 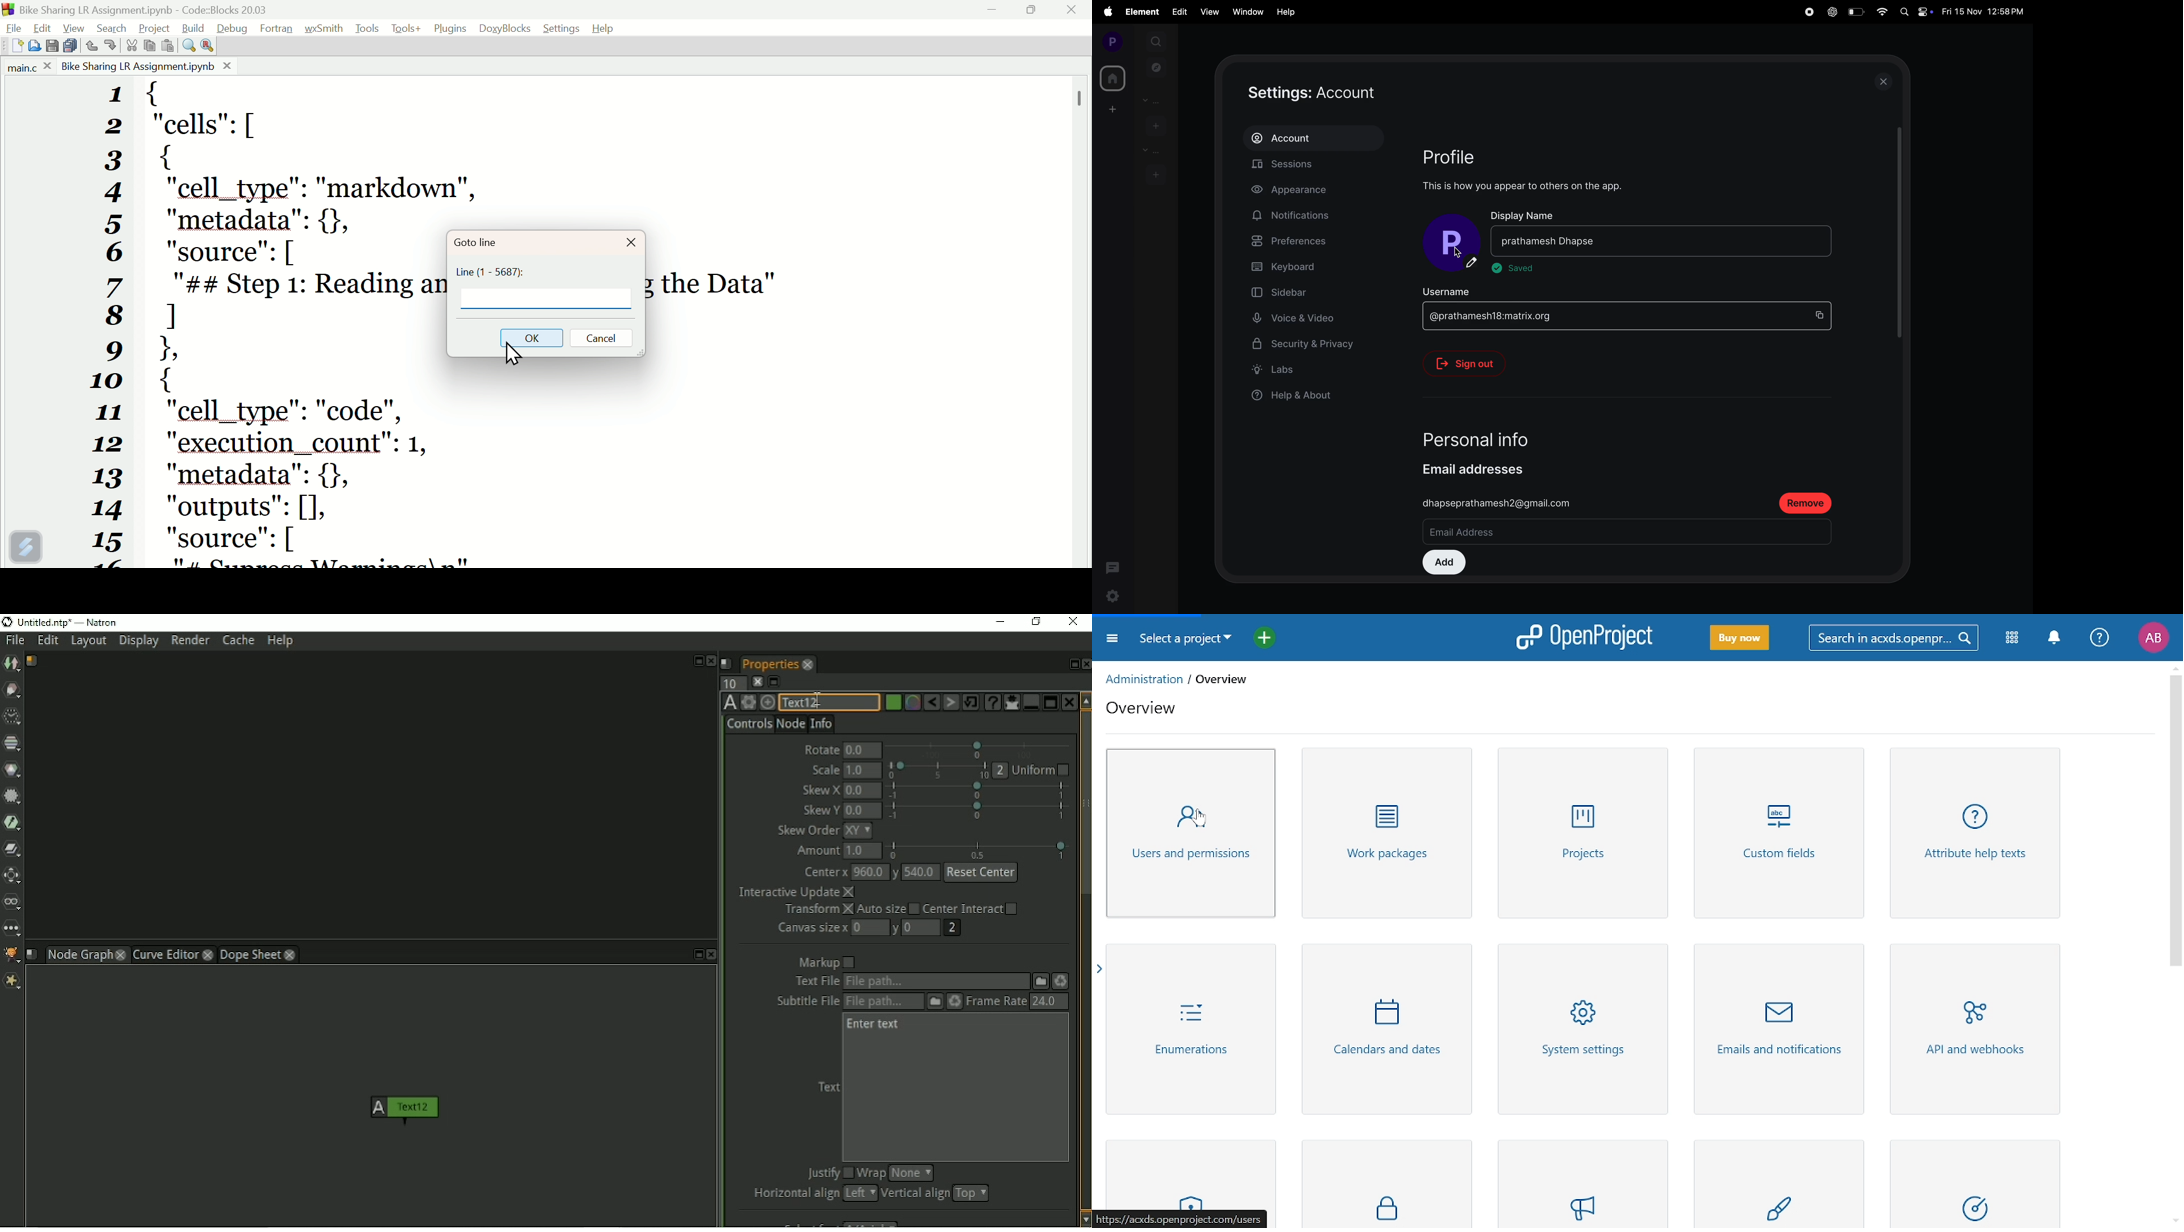 What do you see at coordinates (1979, 837) in the screenshot?
I see `Attribute help texts` at bounding box center [1979, 837].